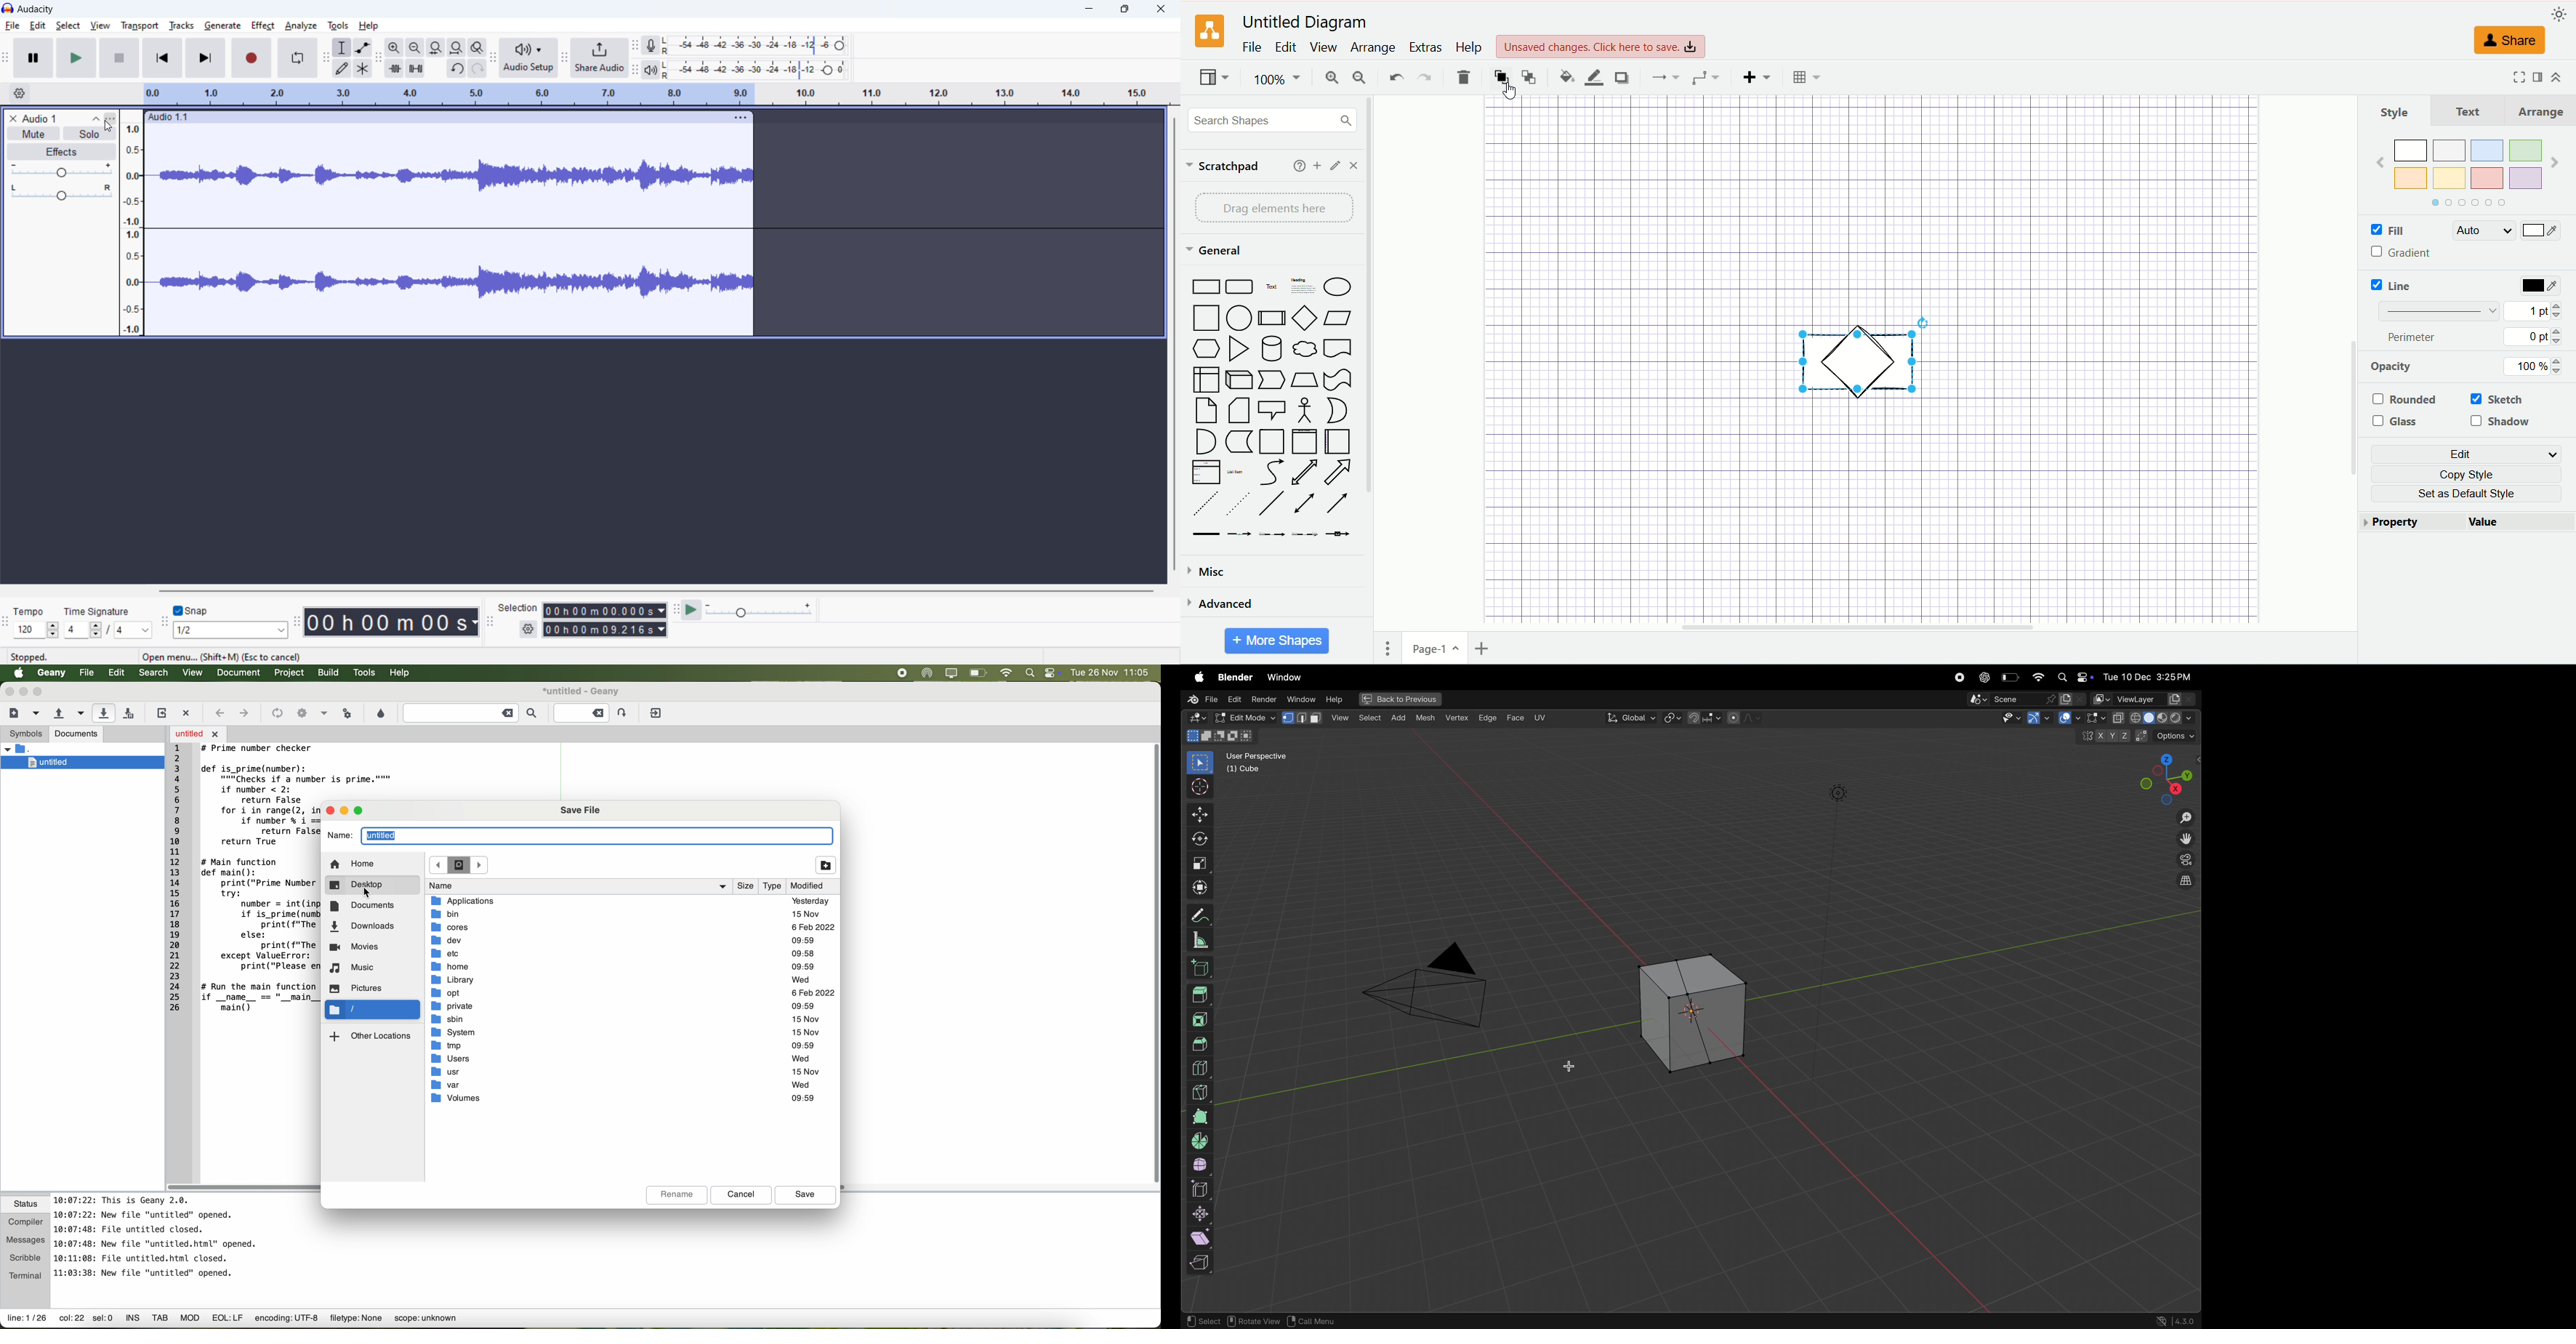 The height and width of the screenshot is (1344, 2576). Describe the element at coordinates (1202, 411) in the screenshot. I see `Note` at that location.